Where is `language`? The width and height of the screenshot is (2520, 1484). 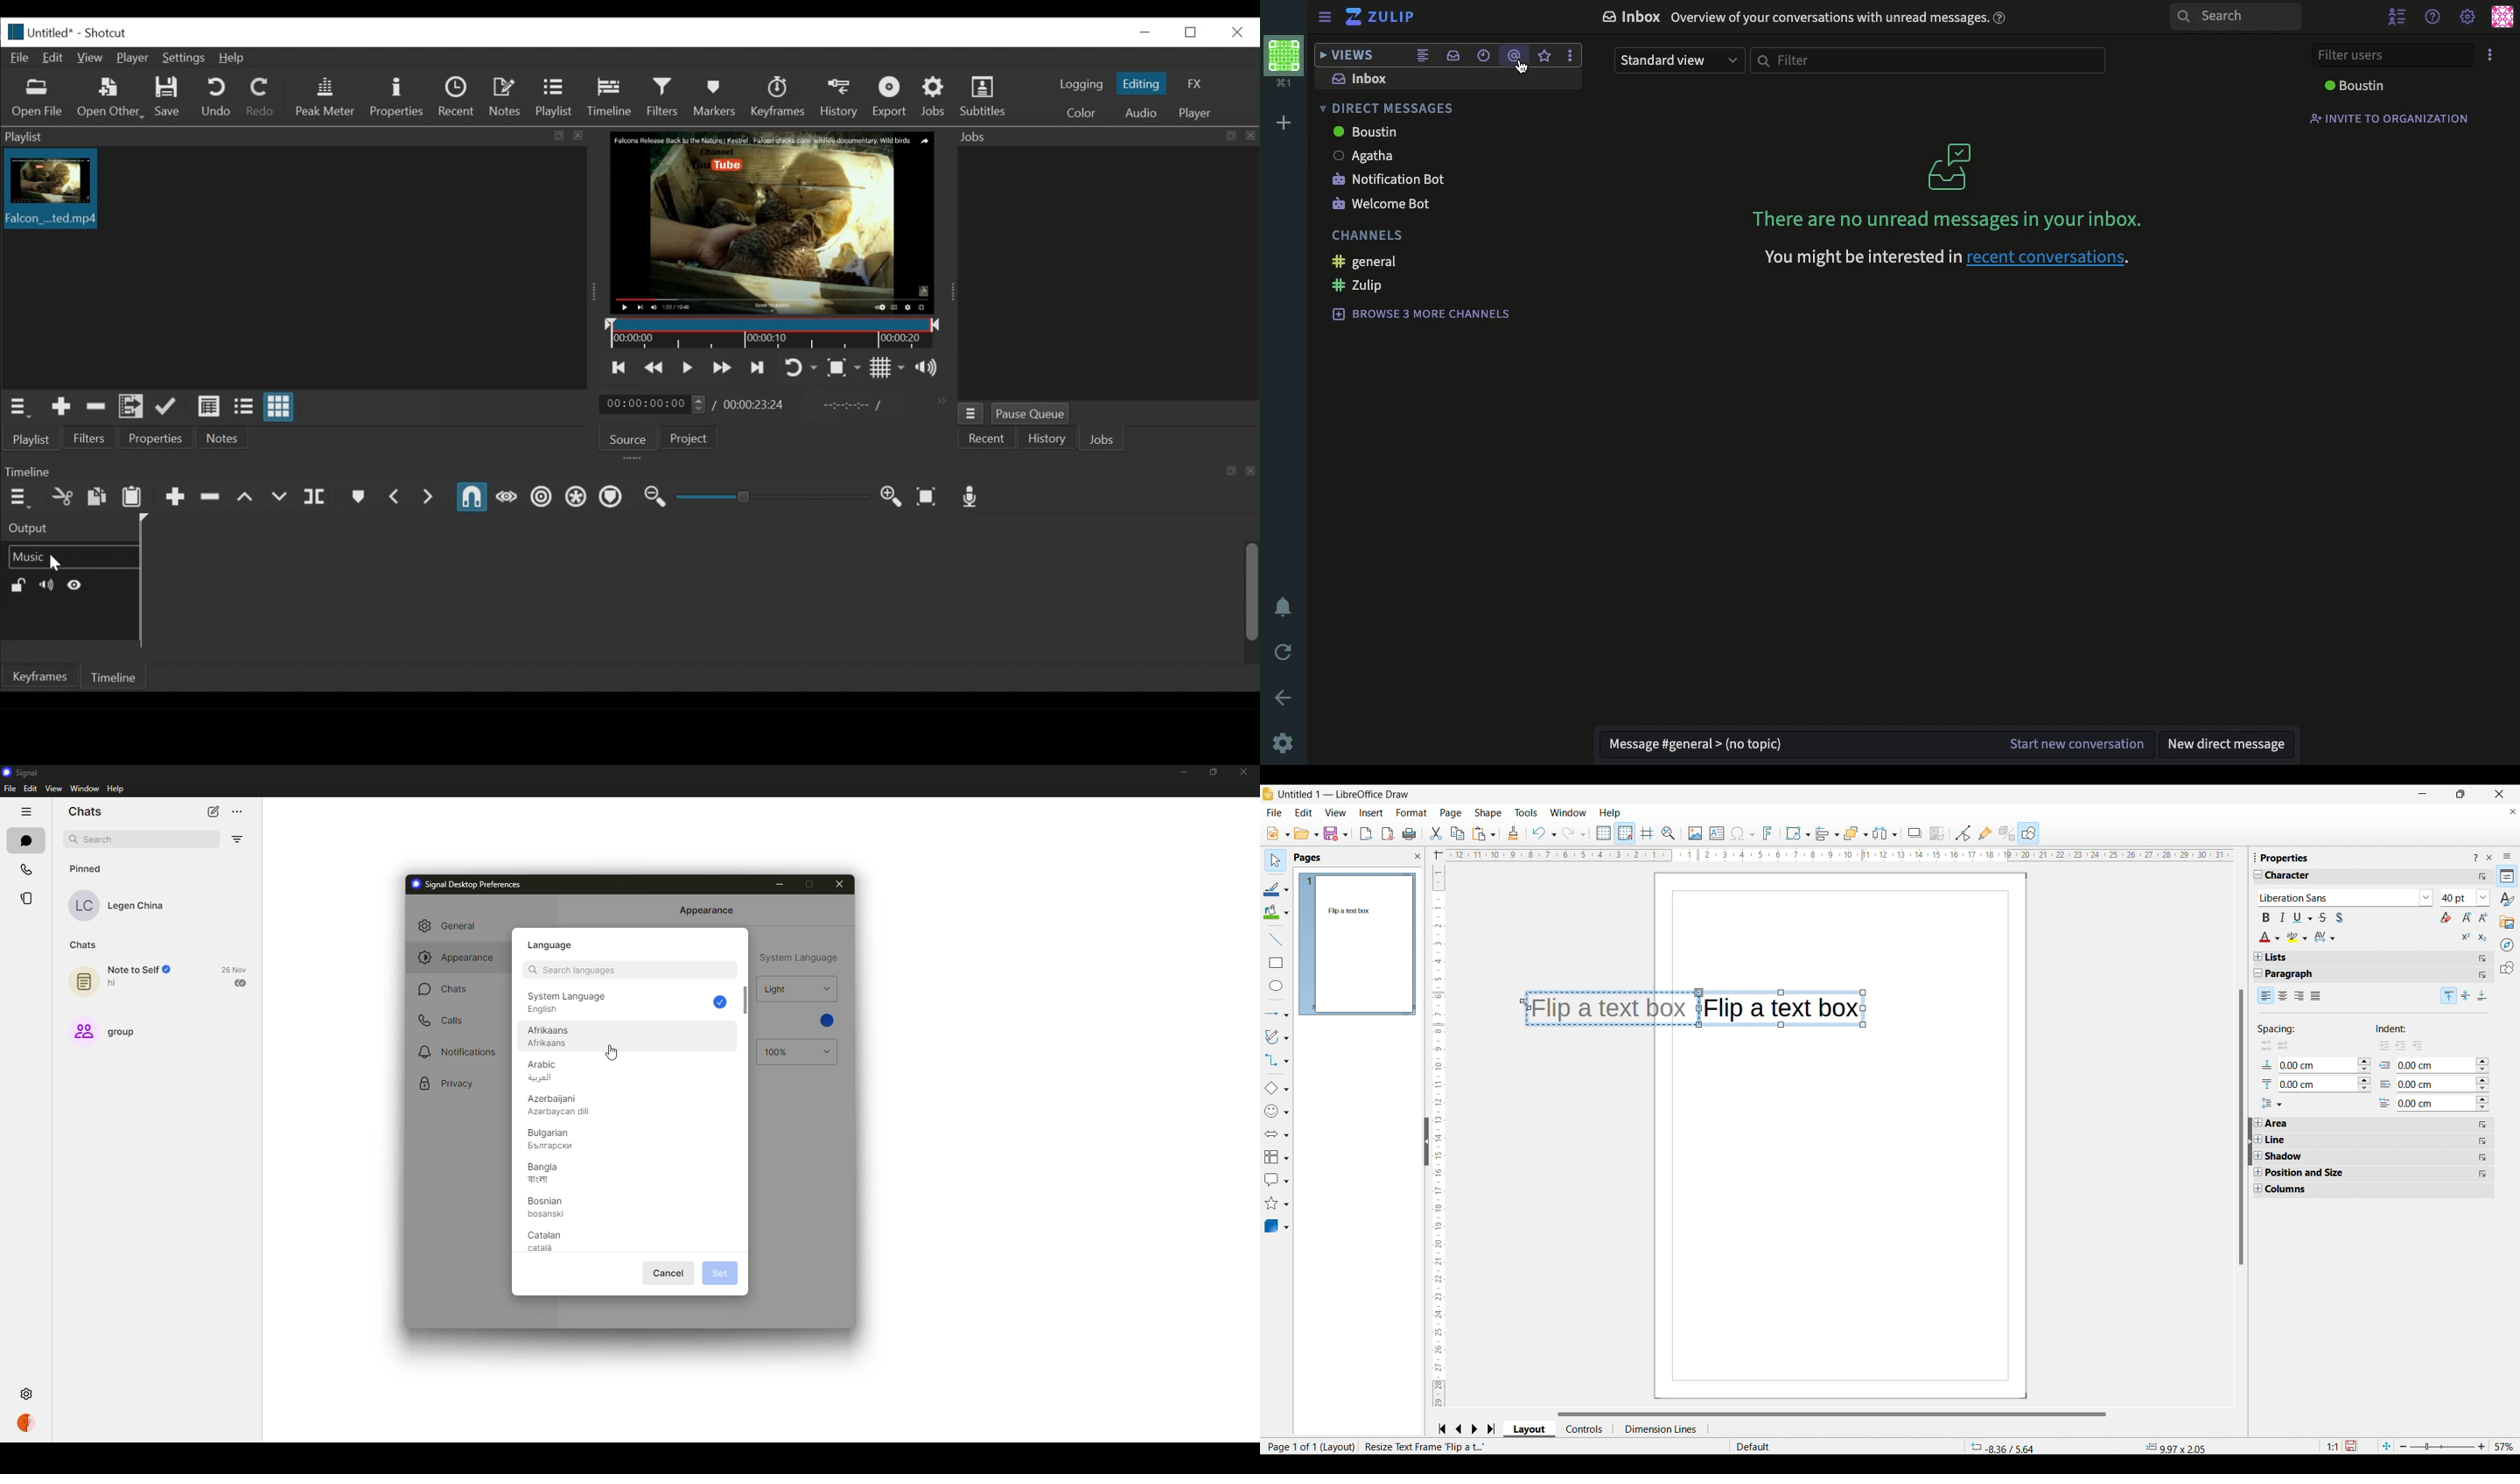
language is located at coordinates (553, 944).